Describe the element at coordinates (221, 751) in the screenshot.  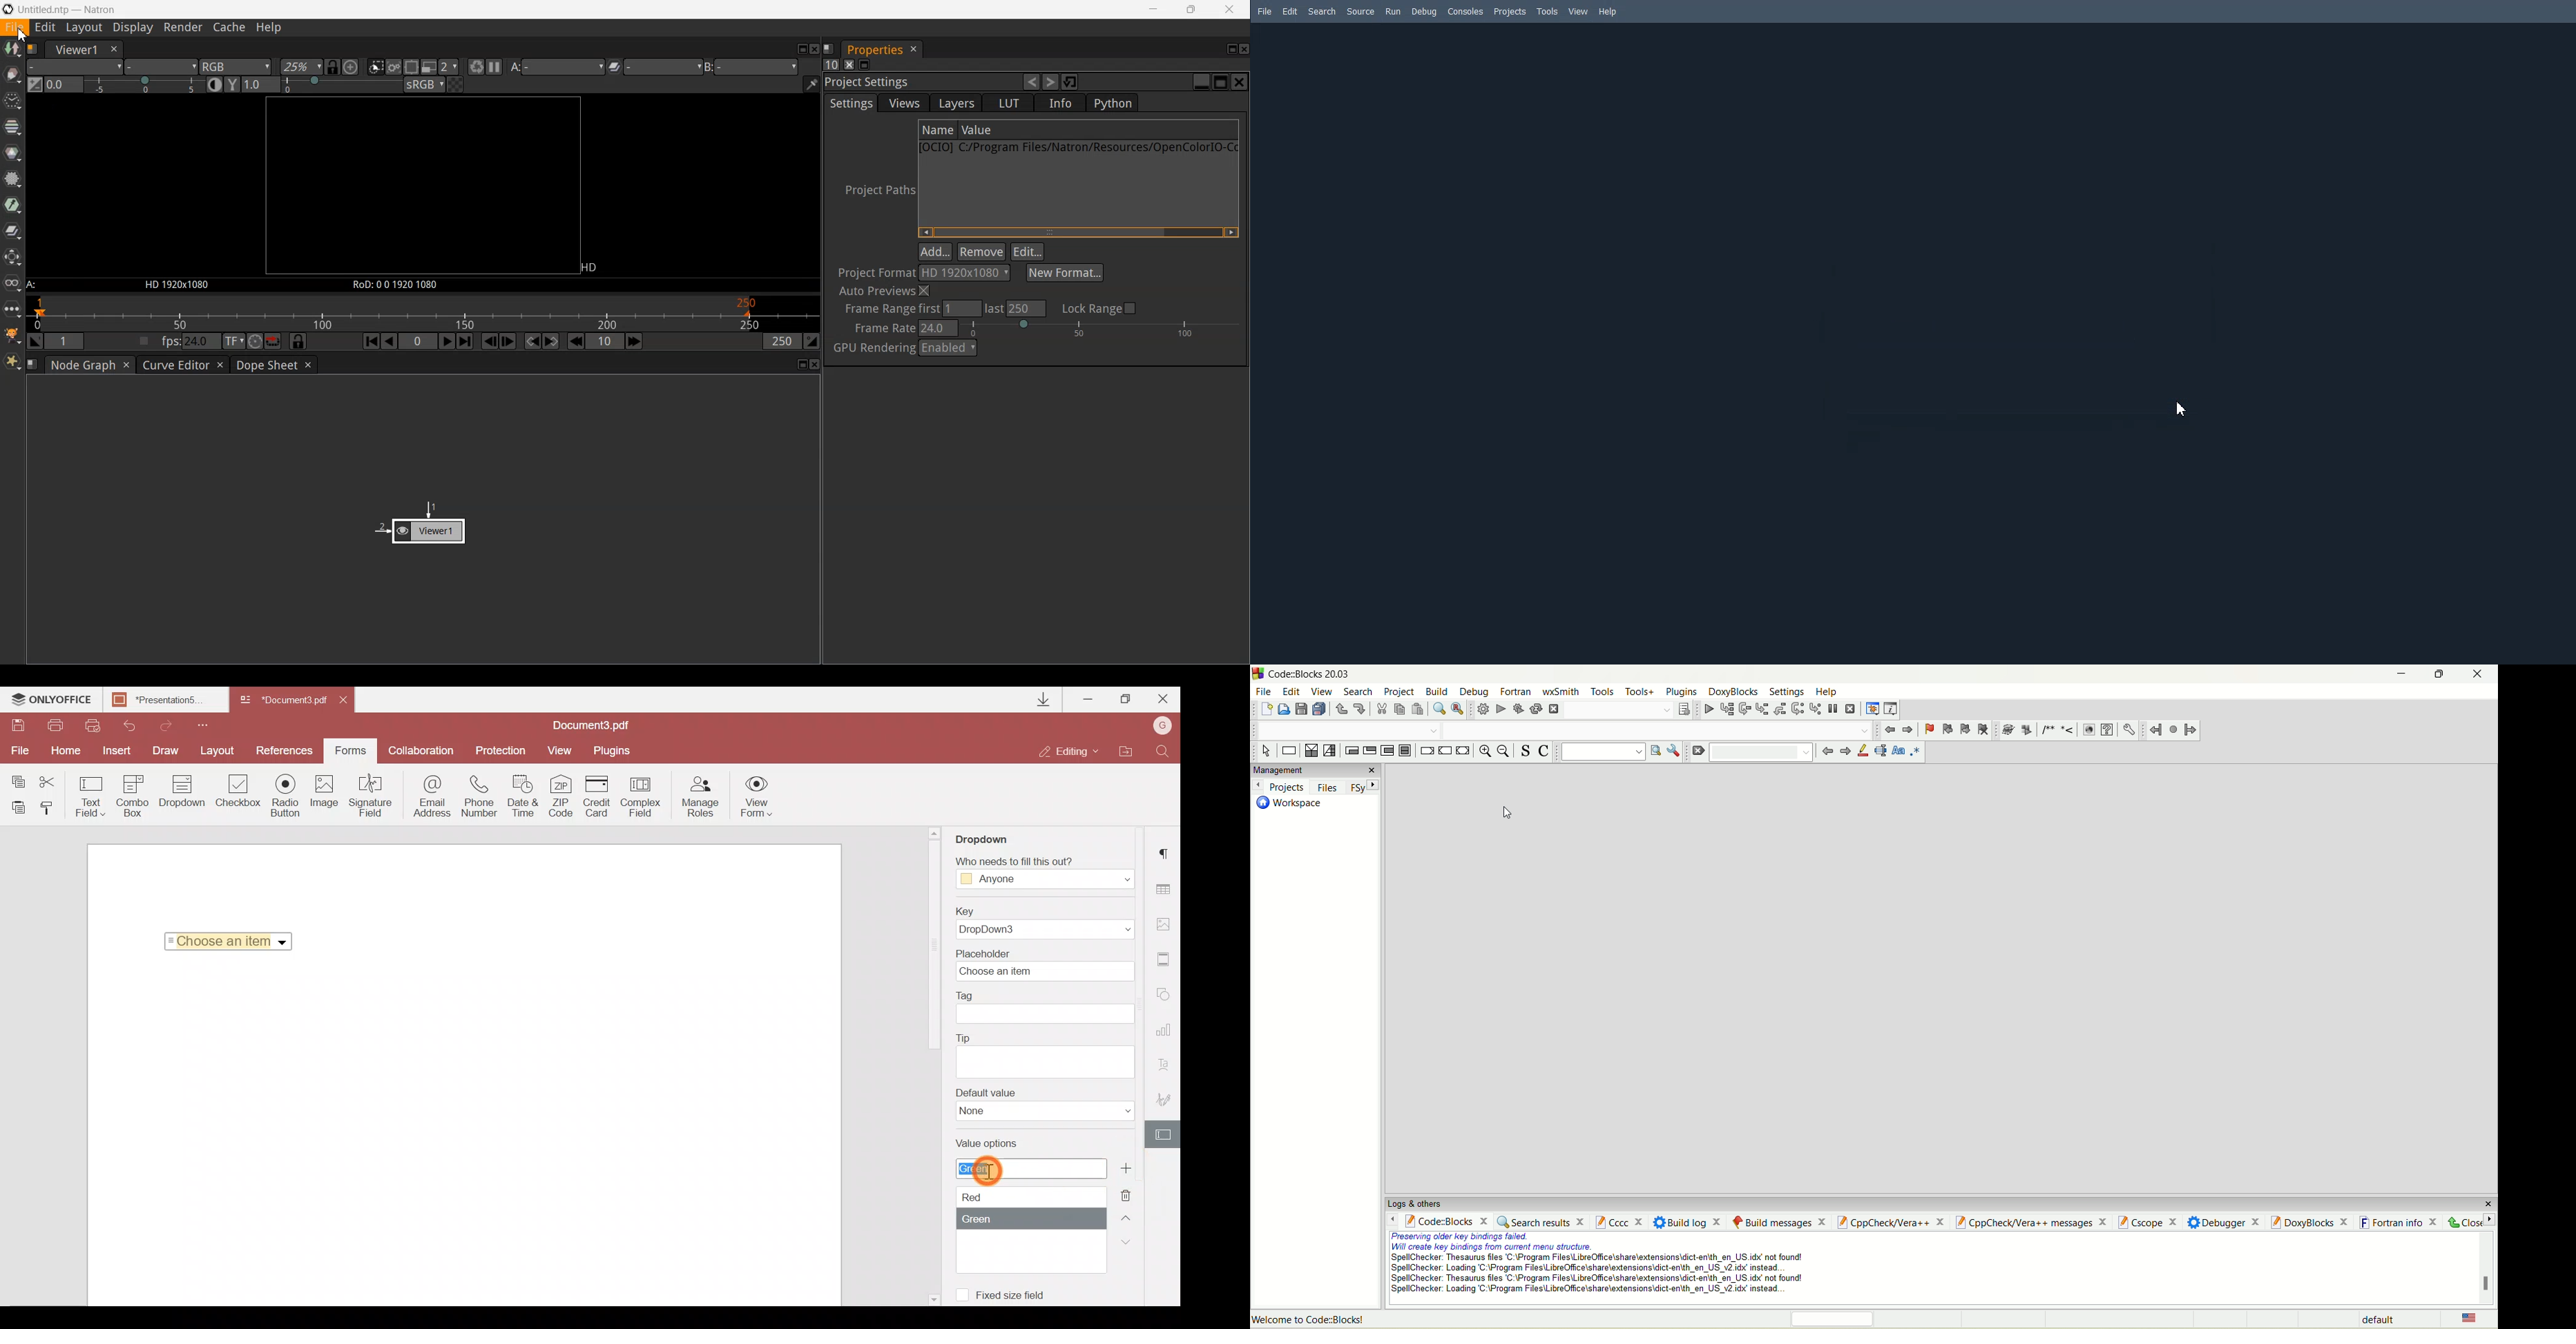
I see `Layout` at that location.